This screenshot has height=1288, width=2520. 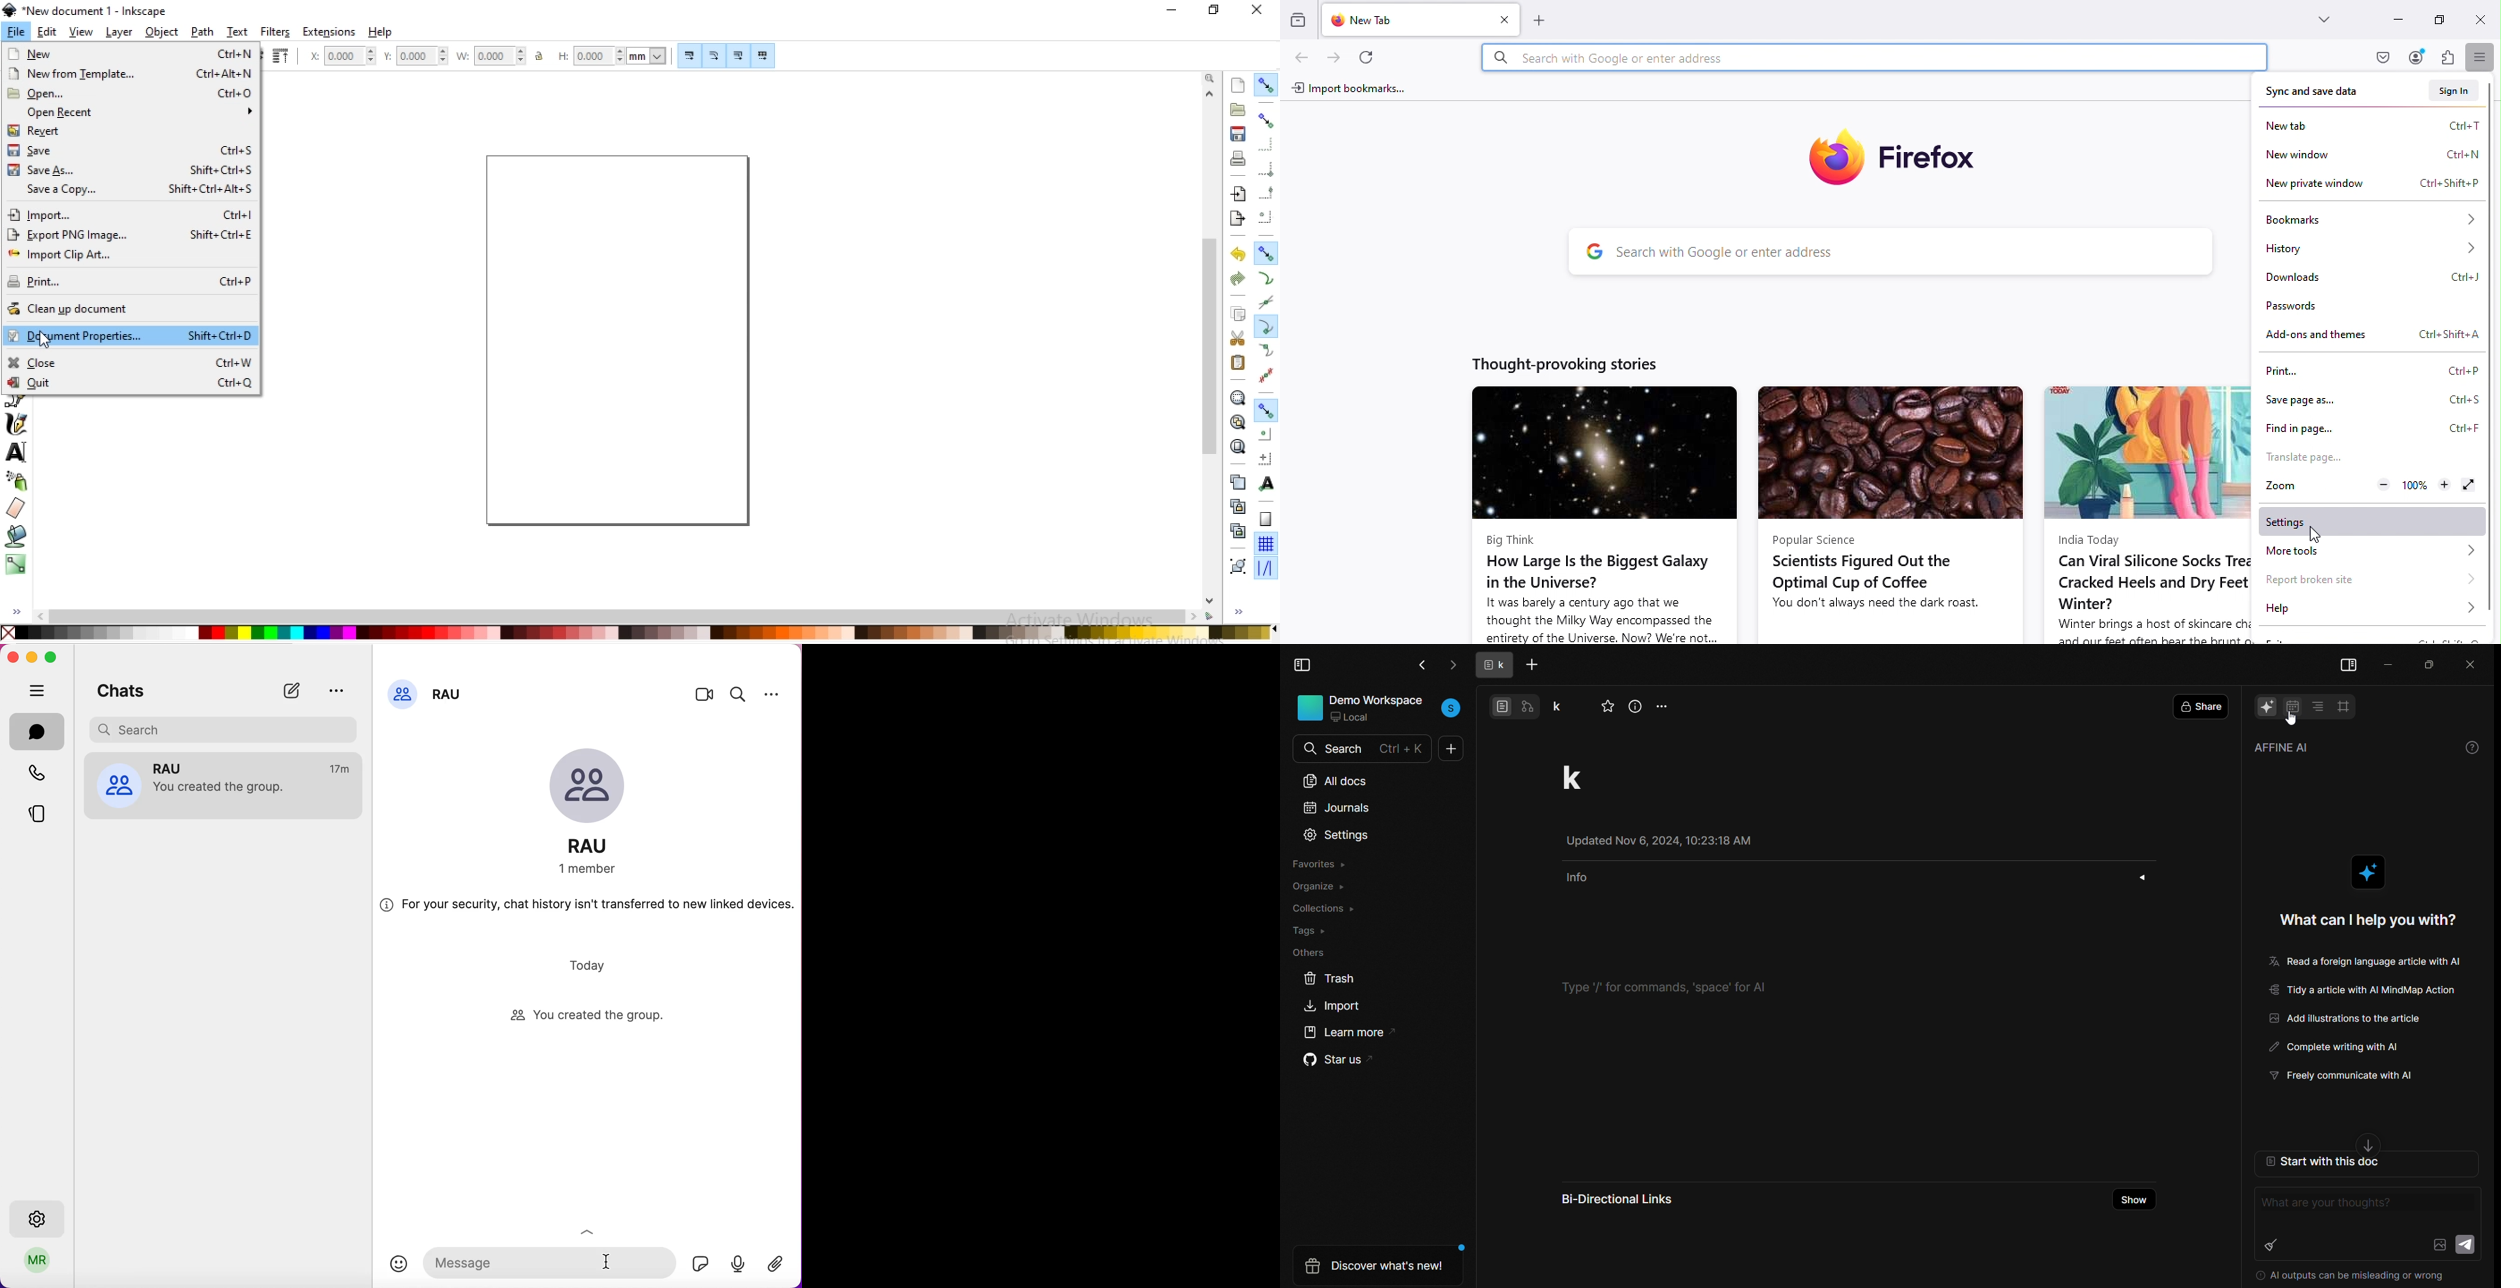 I want to click on favorite, so click(x=1609, y=707).